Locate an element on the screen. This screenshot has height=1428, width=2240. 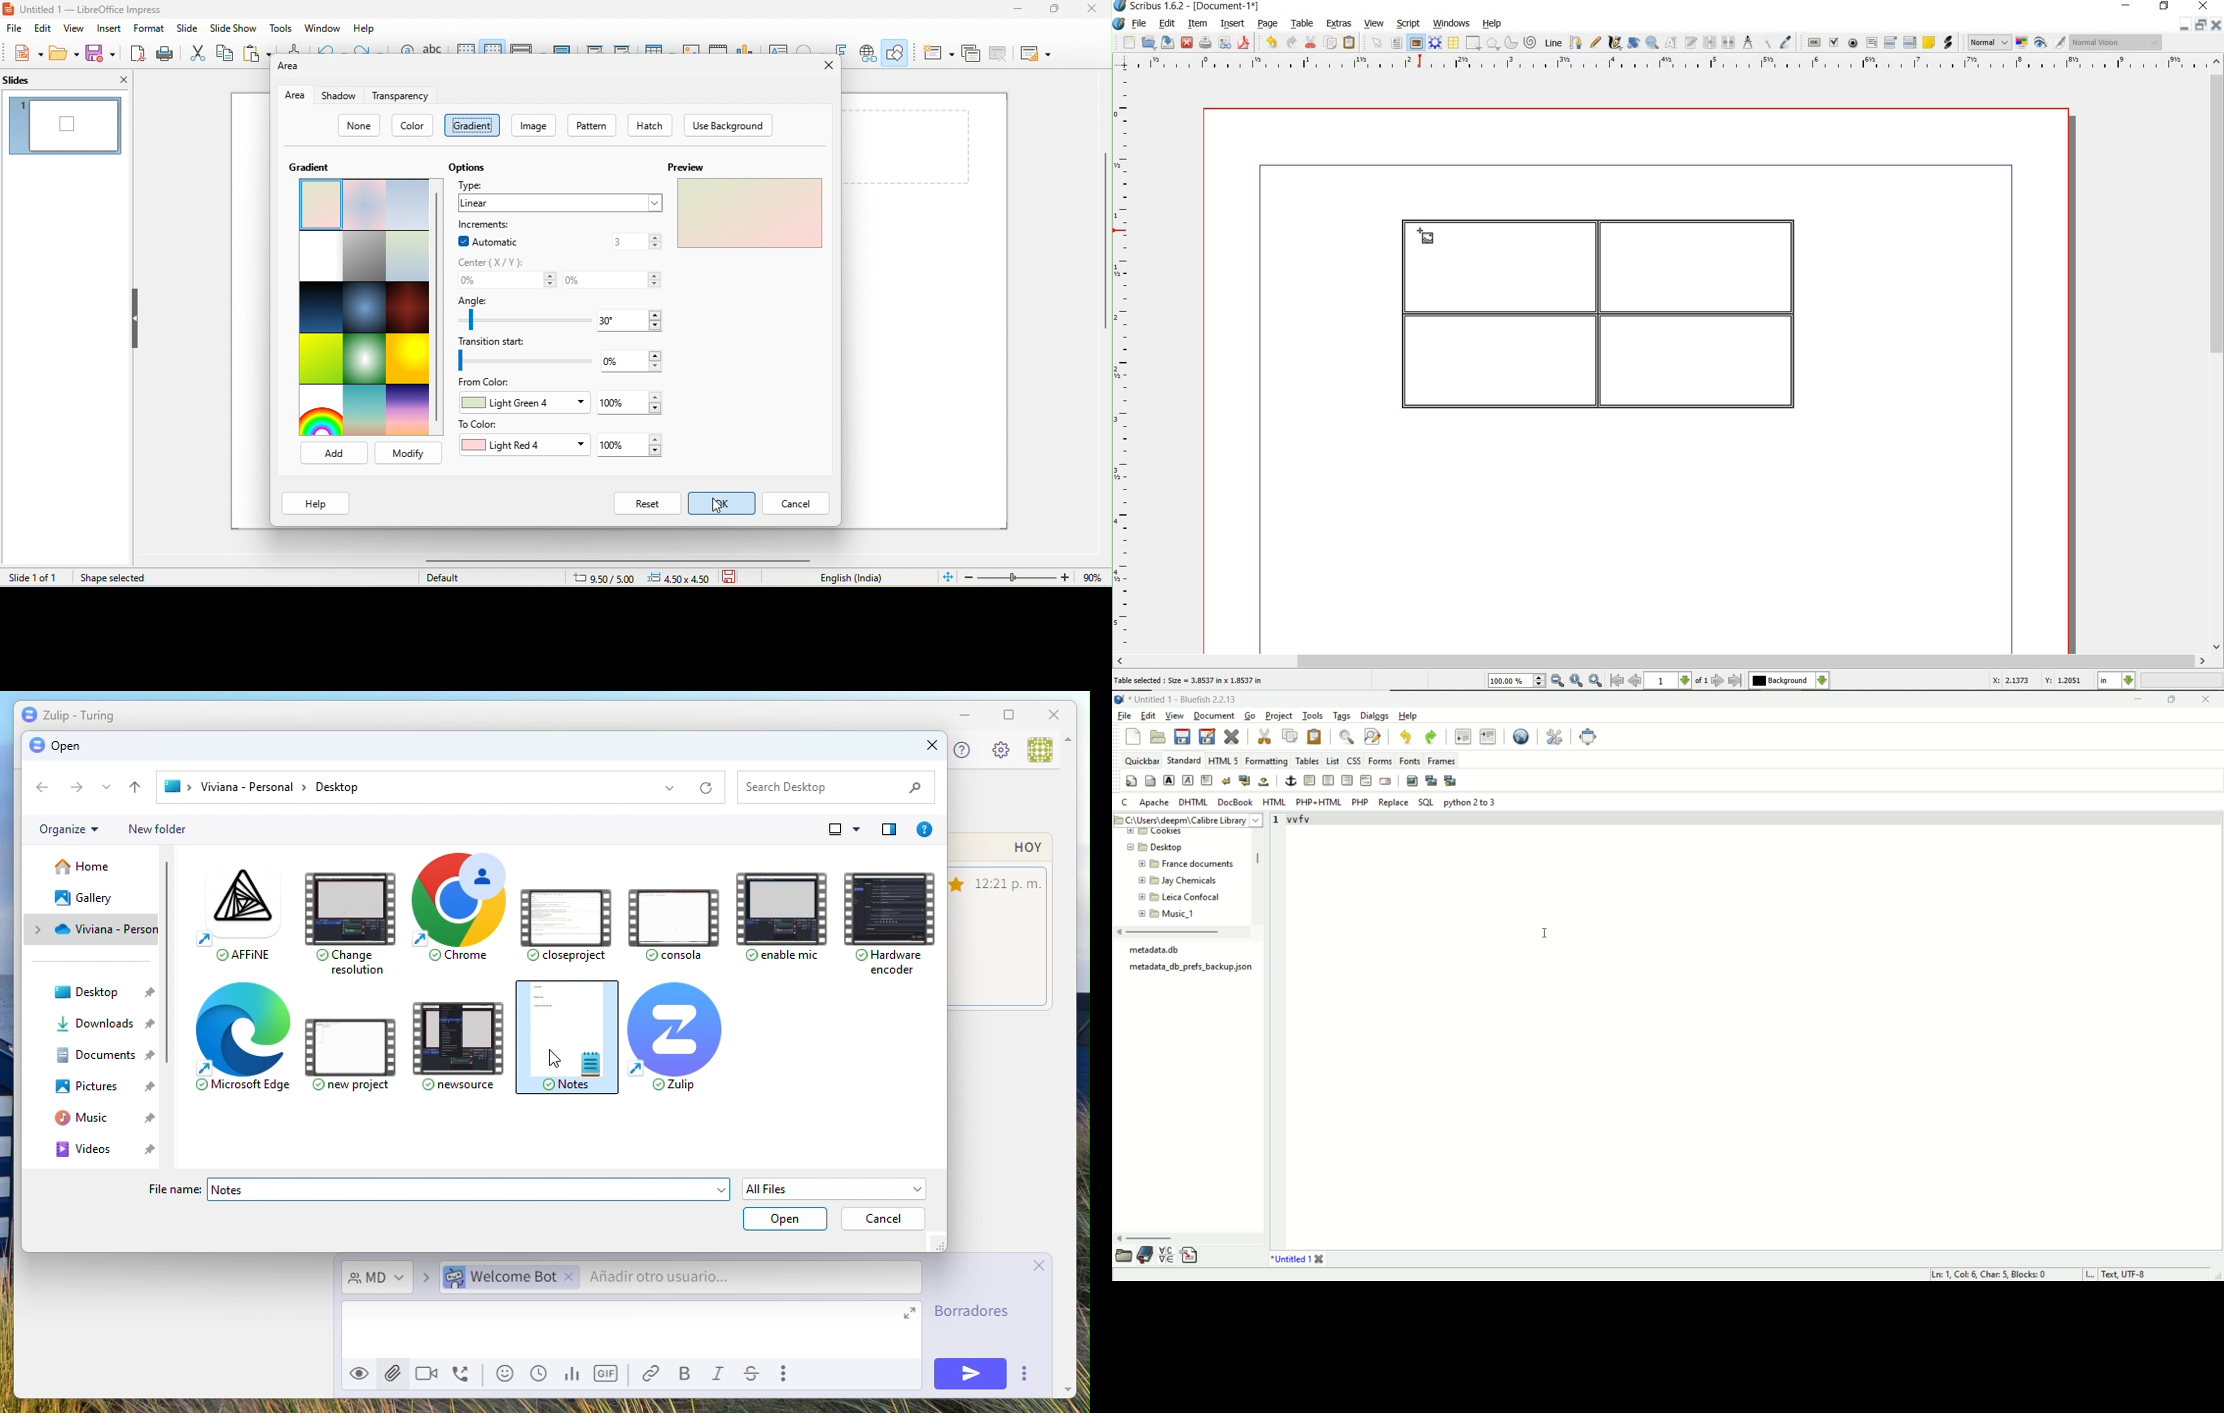
Zulip is located at coordinates (678, 1037).